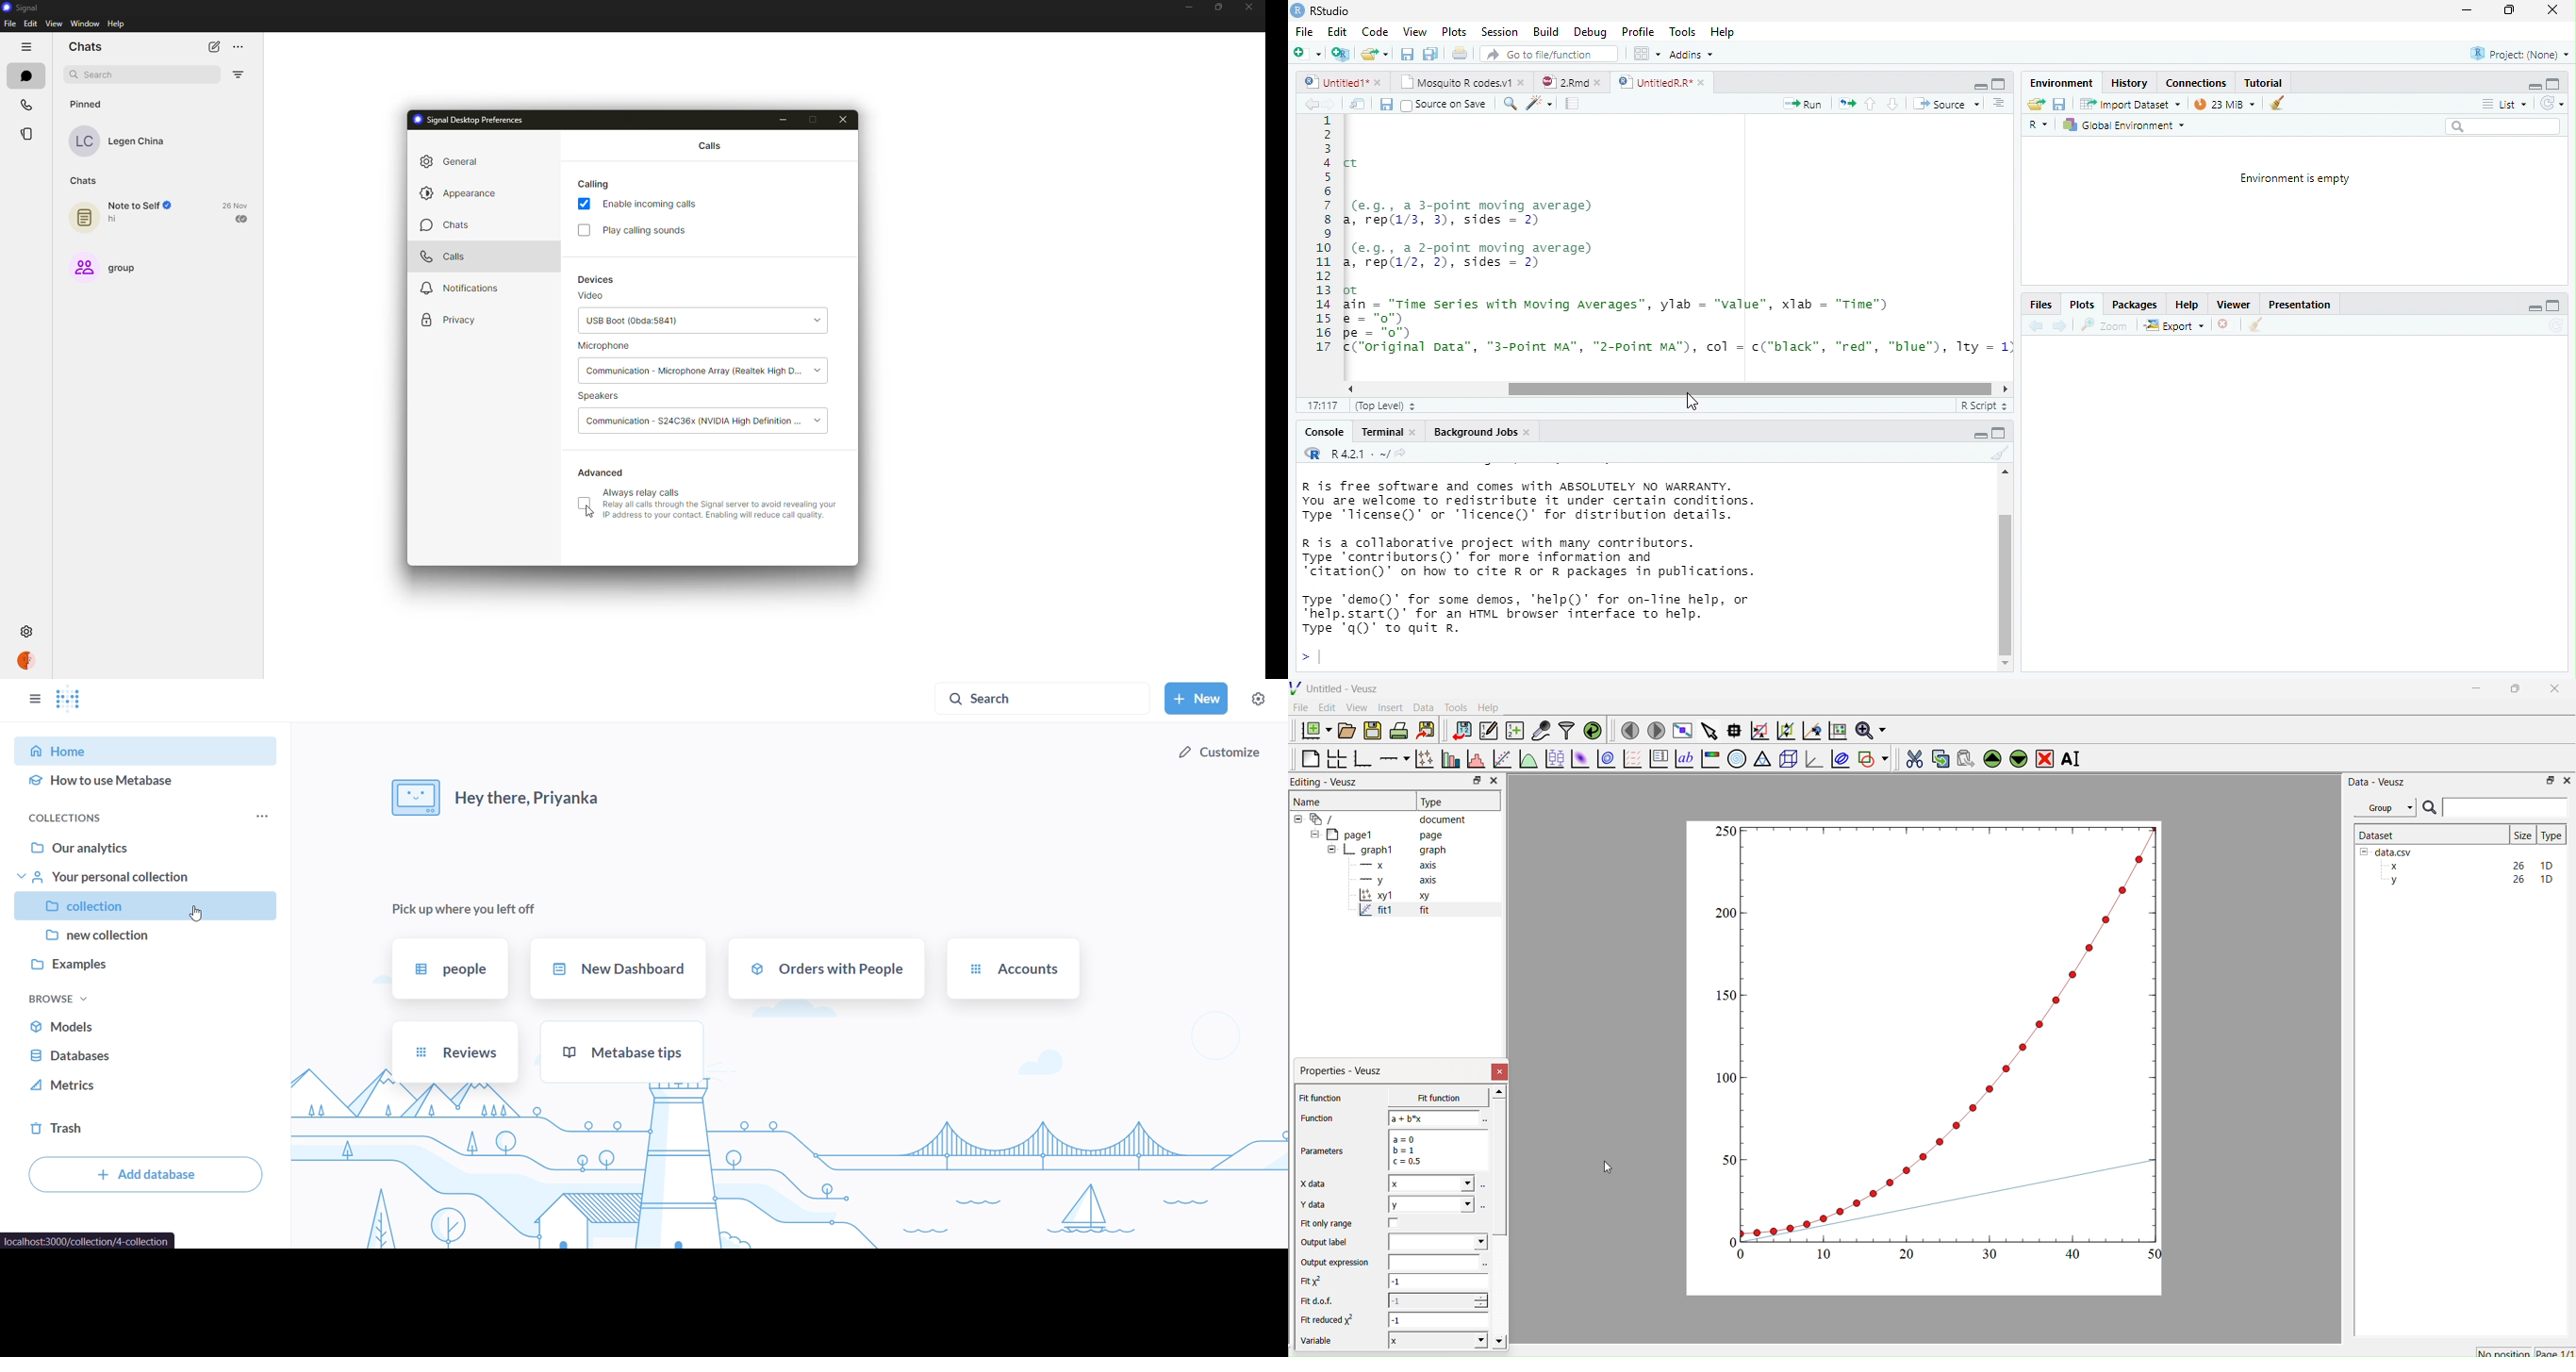 The height and width of the screenshot is (1372, 2576). What do you see at coordinates (722, 512) in the screenshot?
I see `Deley of all calls through the Signal server to avoid revealing your IP adress to your contact. Enabling it will reduce call quality.` at bounding box center [722, 512].